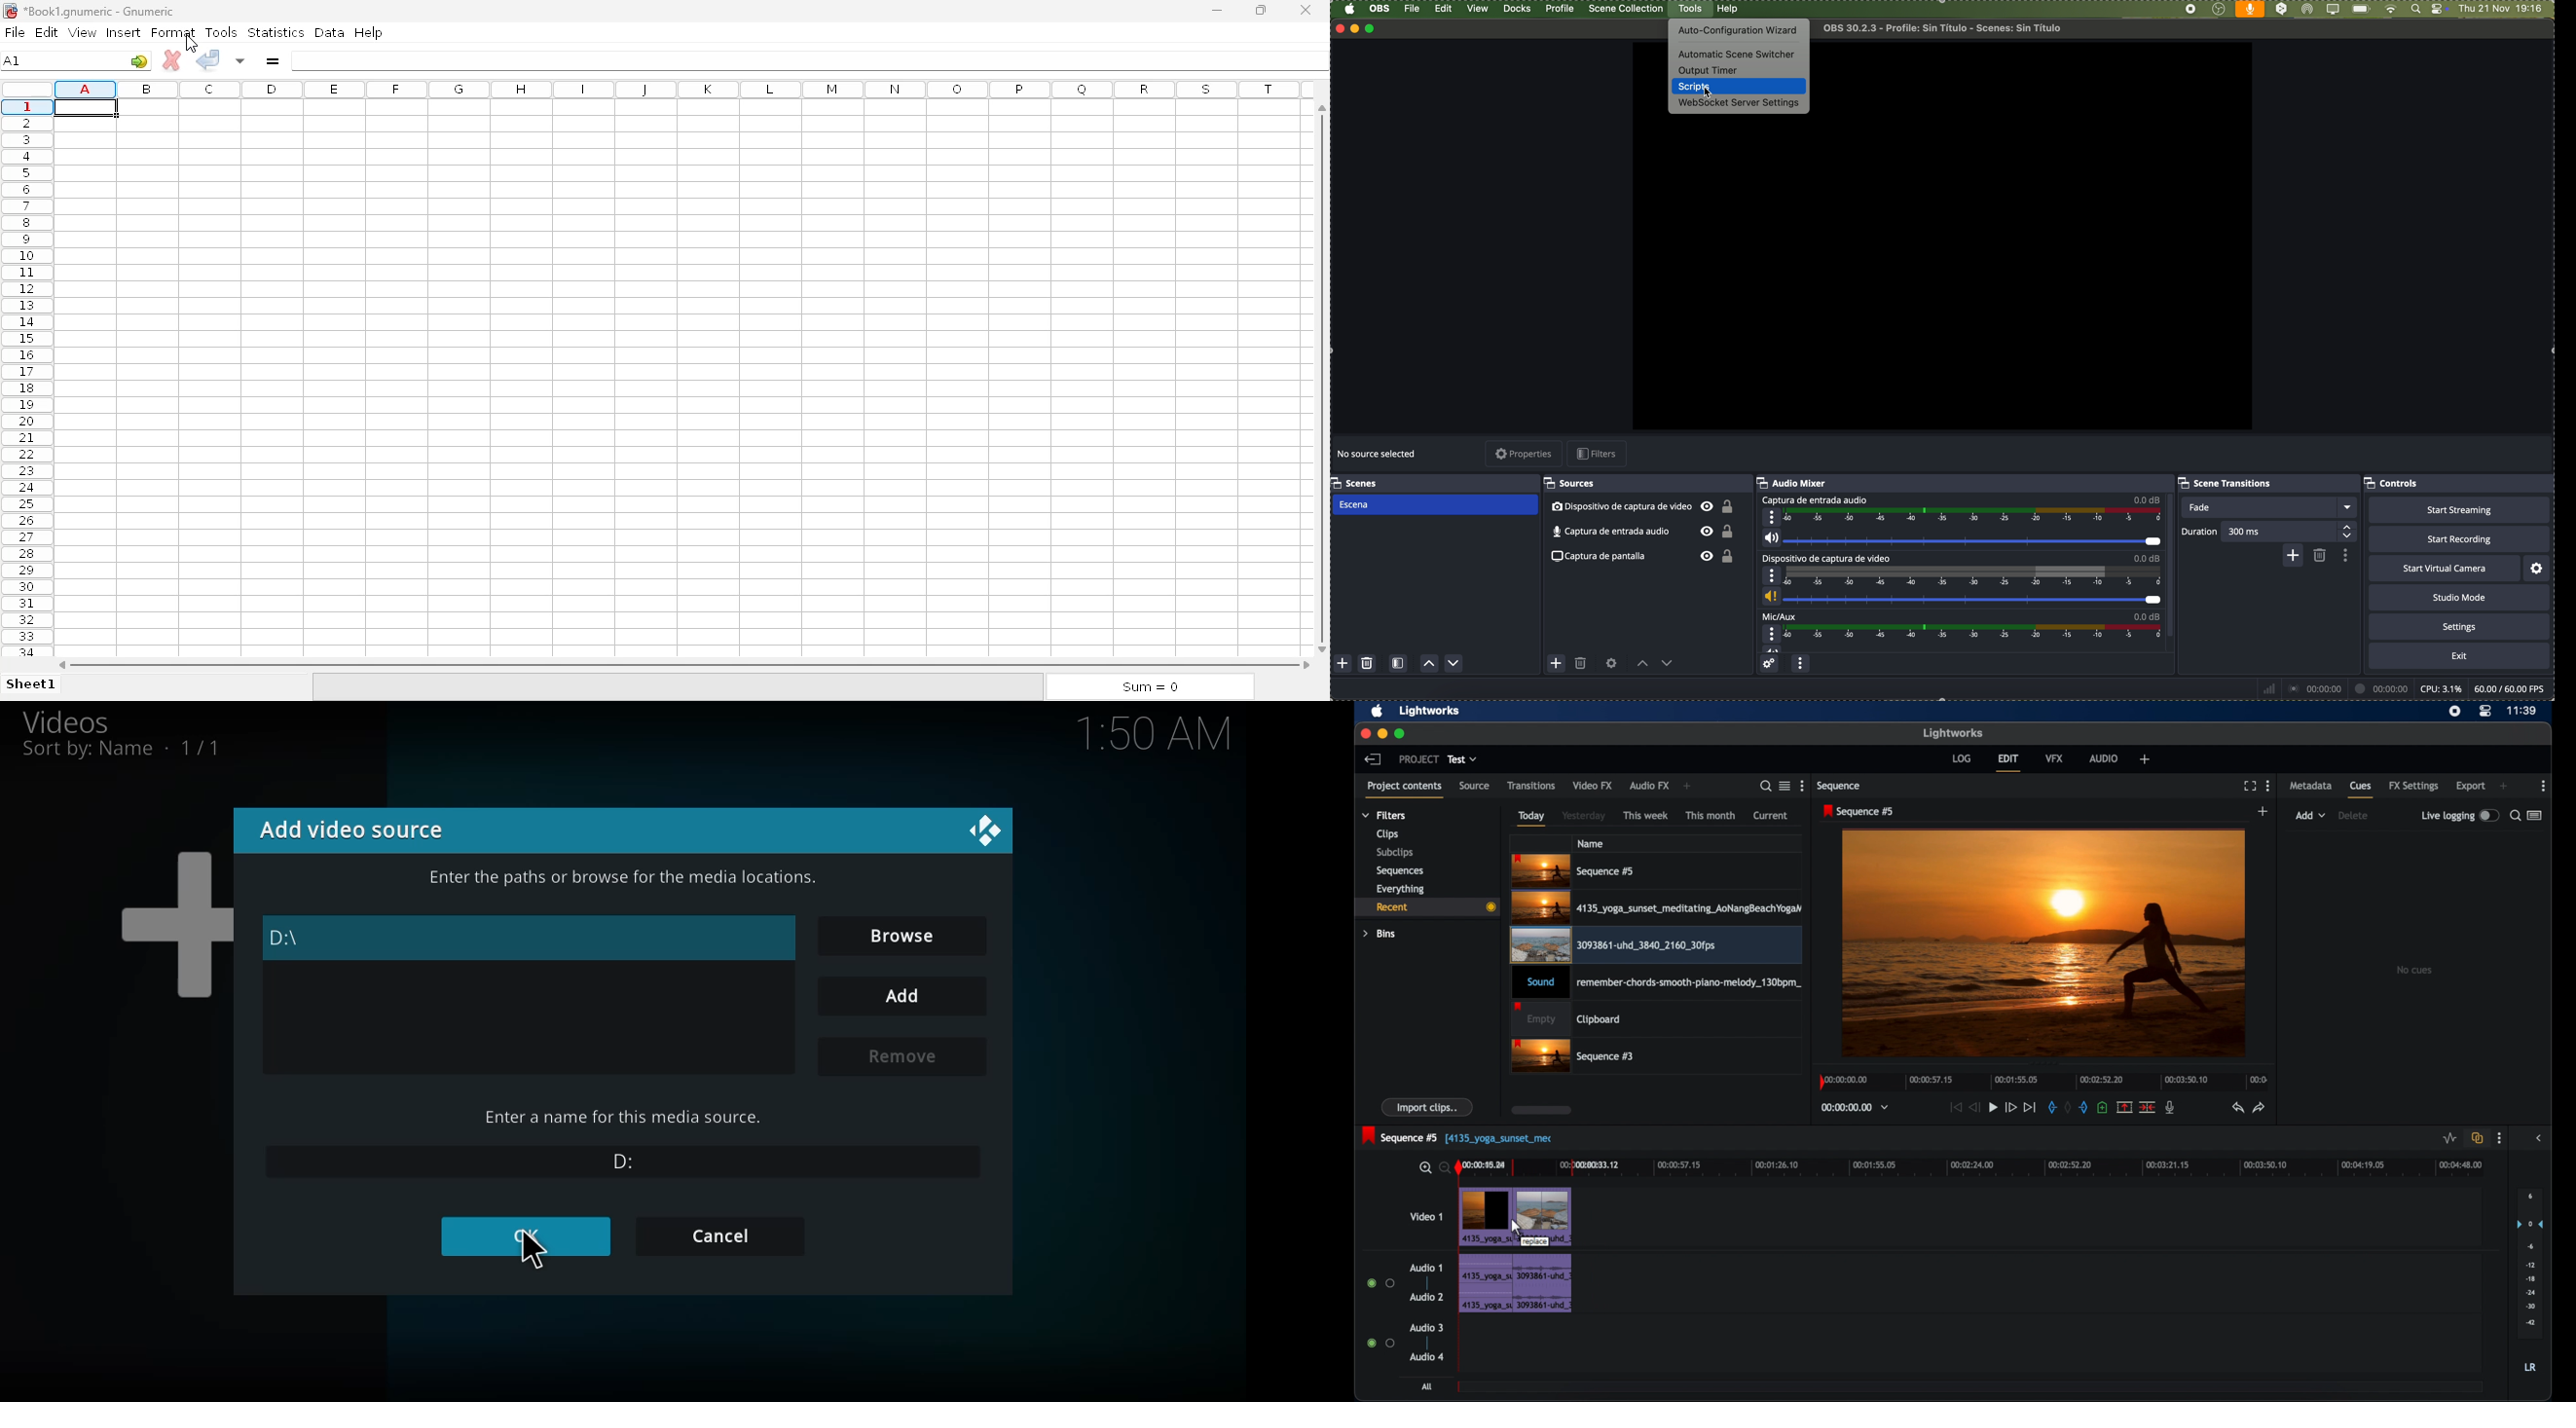  What do you see at coordinates (1475, 785) in the screenshot?
I see `source` at bounding box center [1475, 785].